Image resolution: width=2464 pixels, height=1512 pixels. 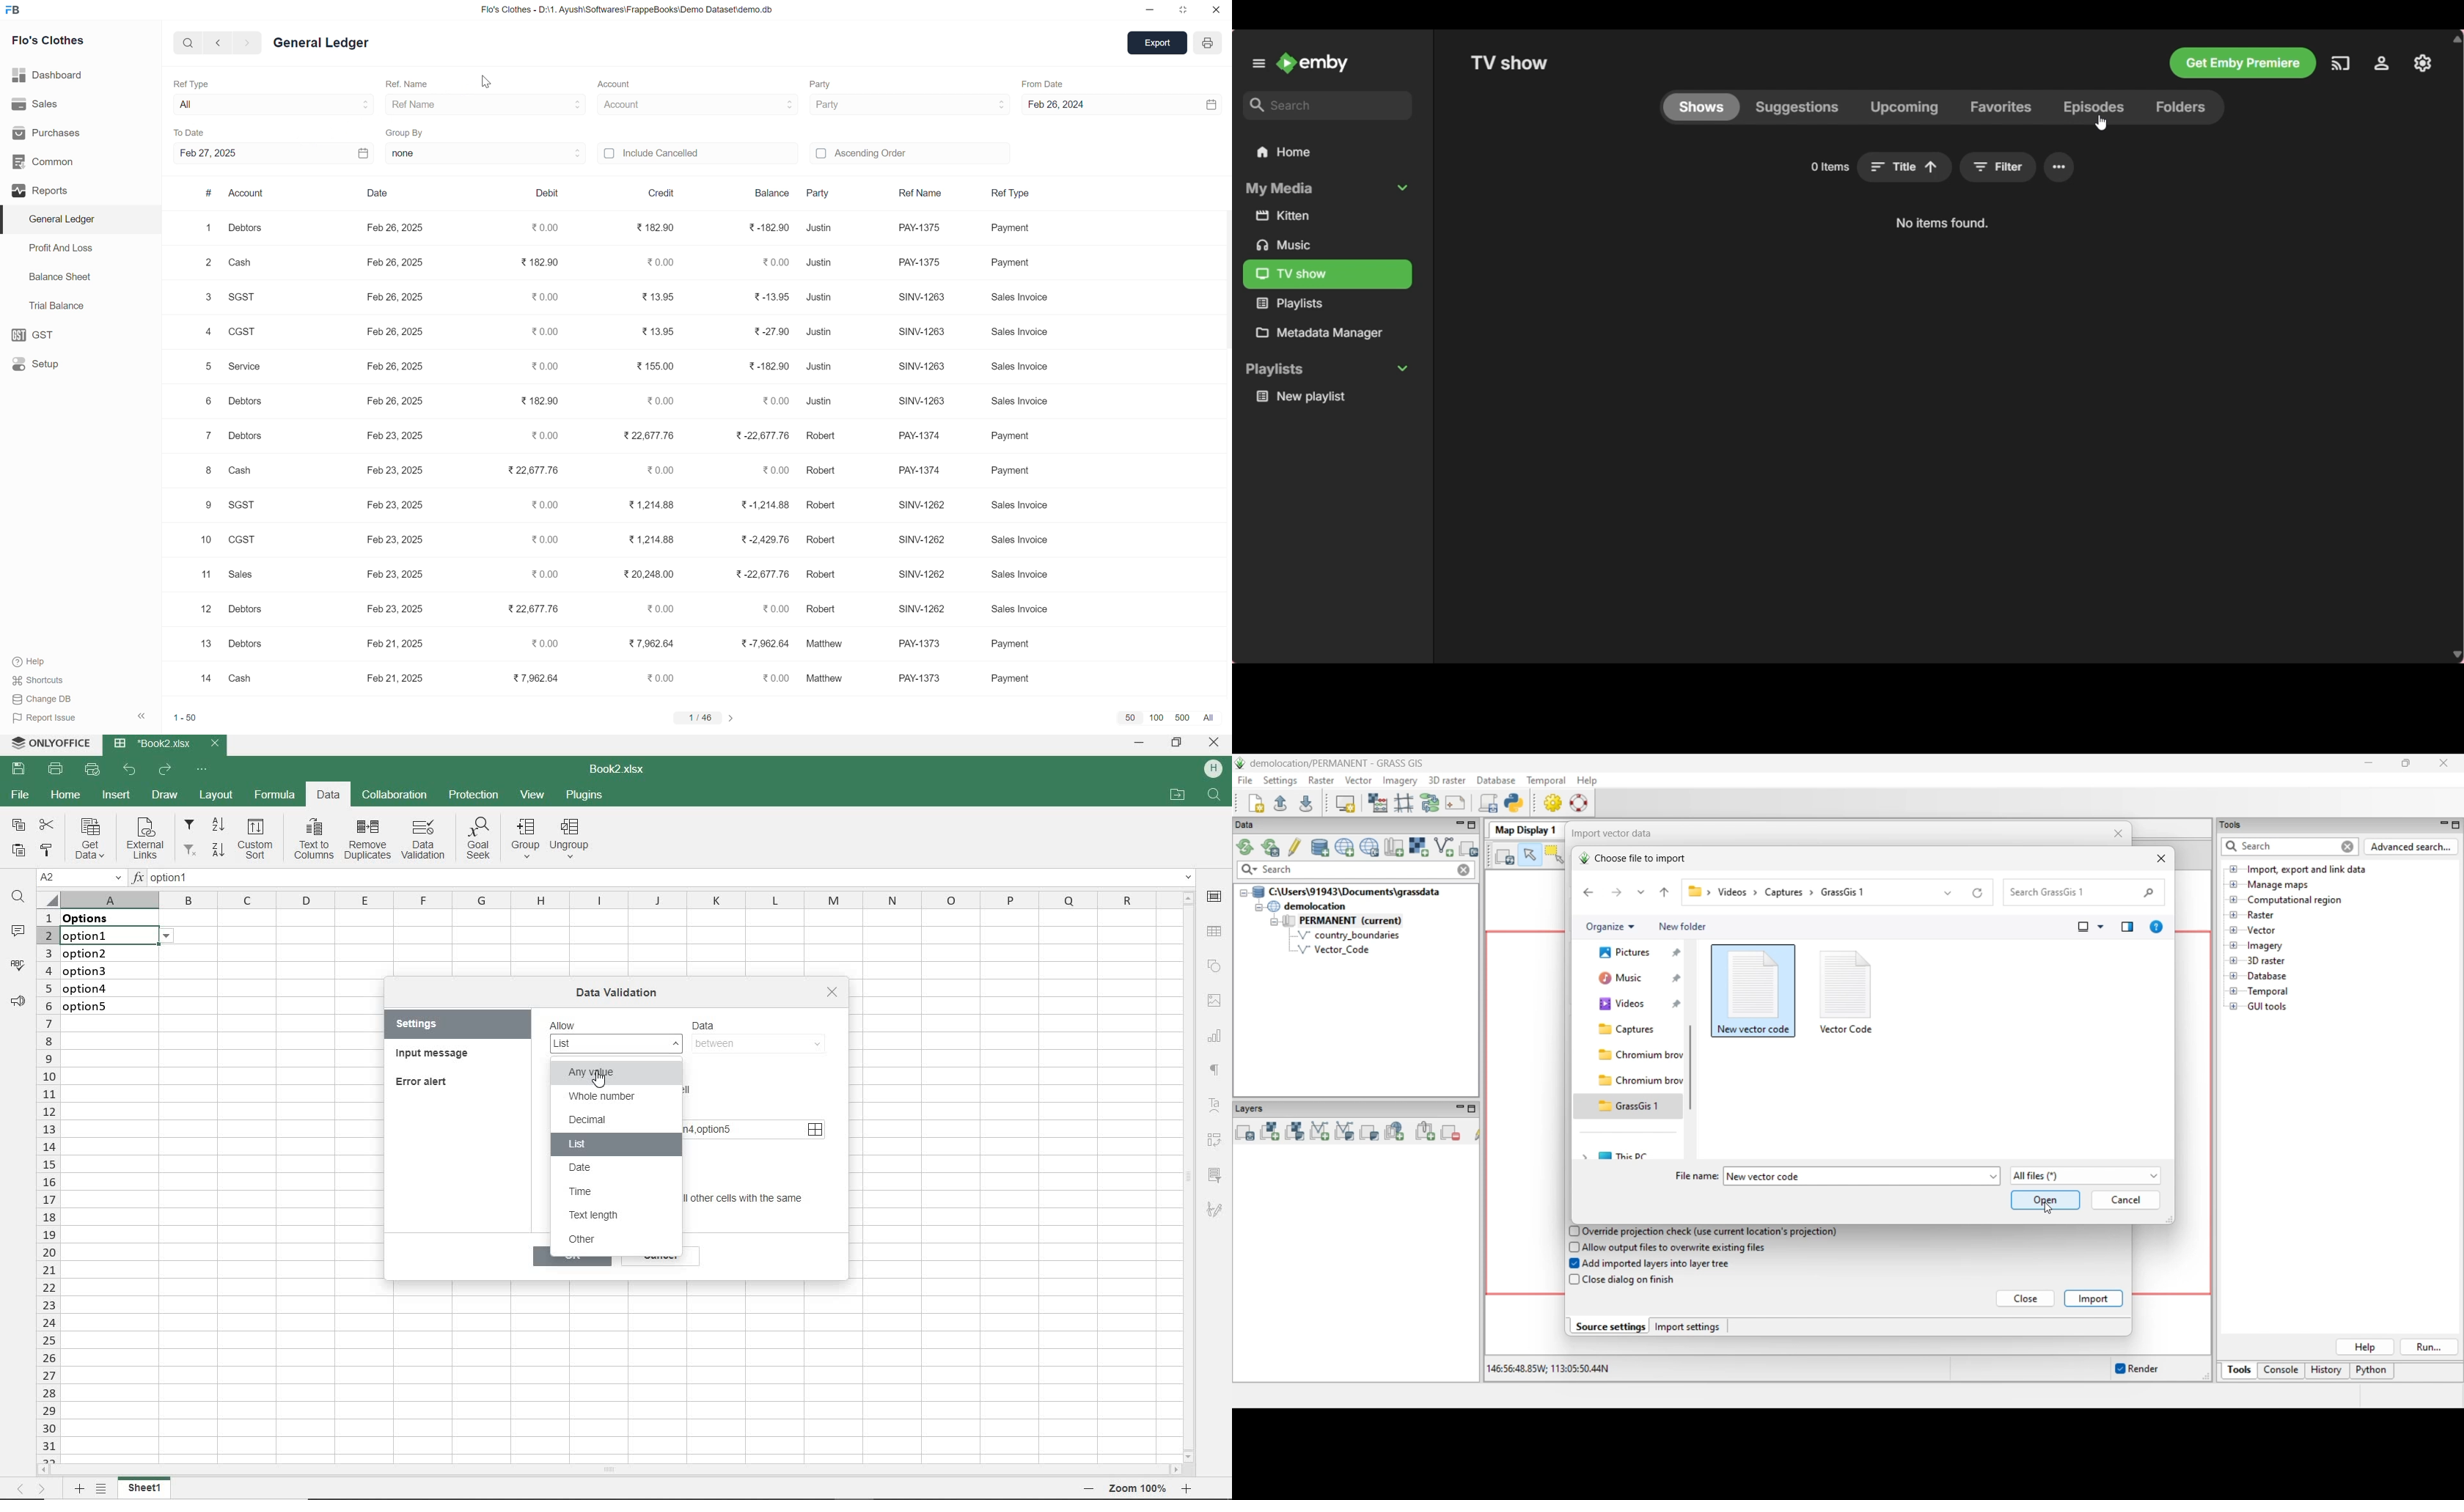 I want to click on PAY-1375, so click(x=919, y=226).